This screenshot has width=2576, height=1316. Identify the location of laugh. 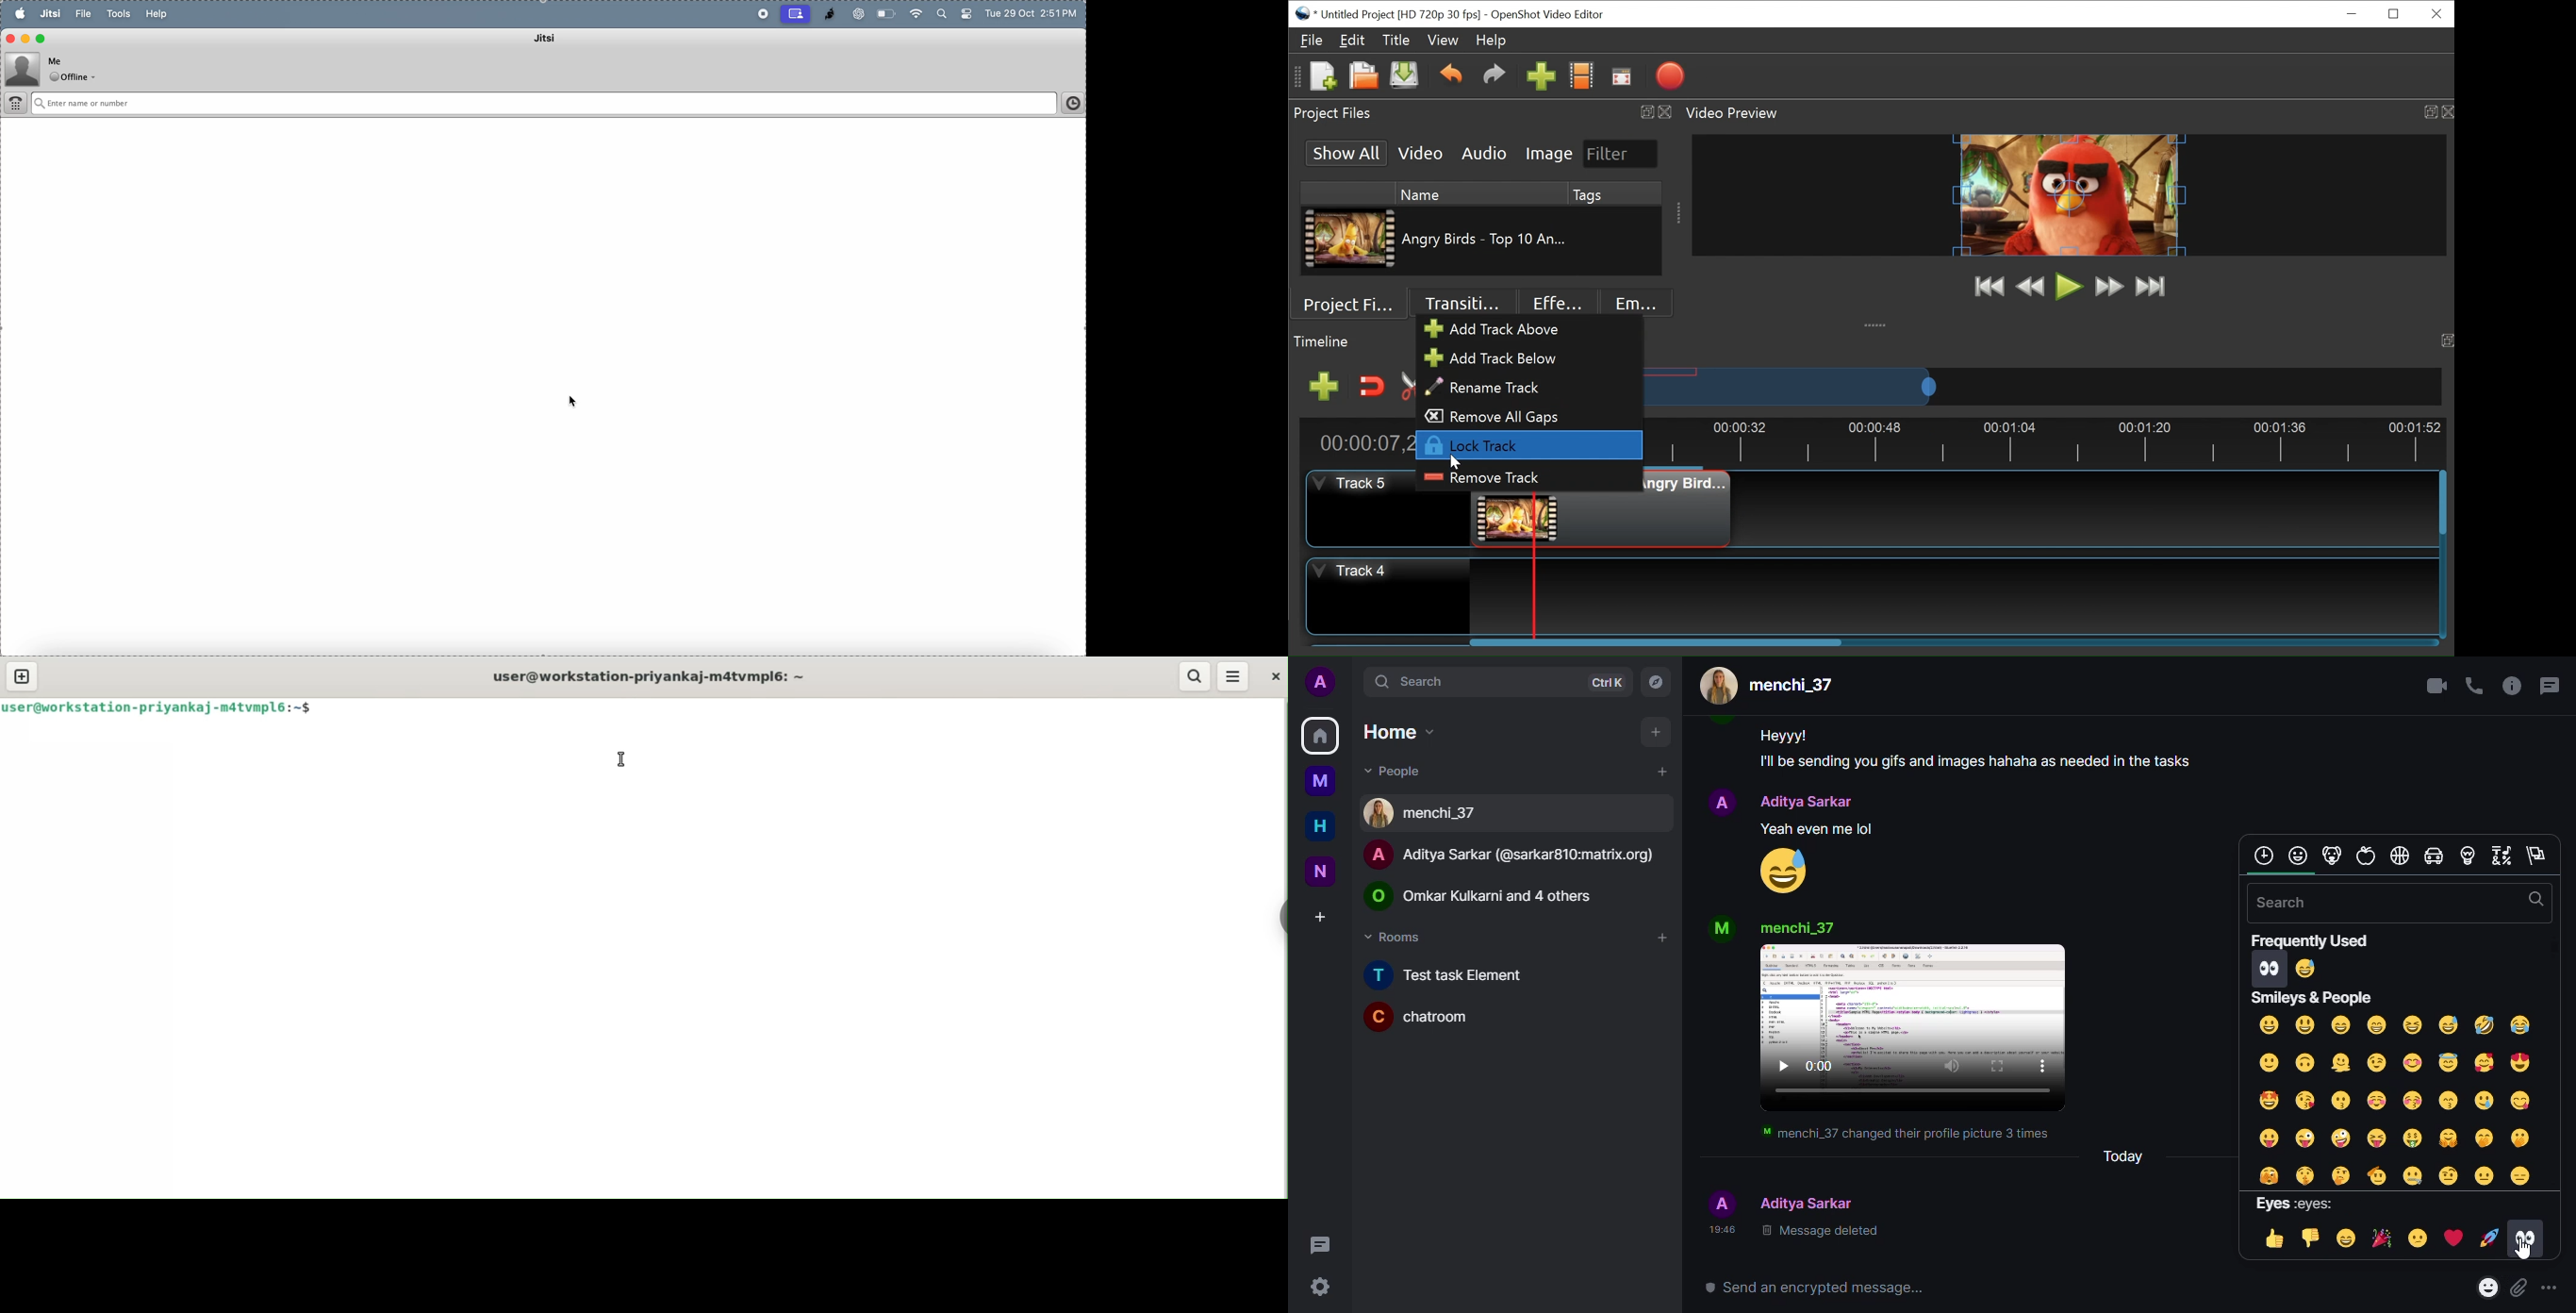
(2345, 1238).